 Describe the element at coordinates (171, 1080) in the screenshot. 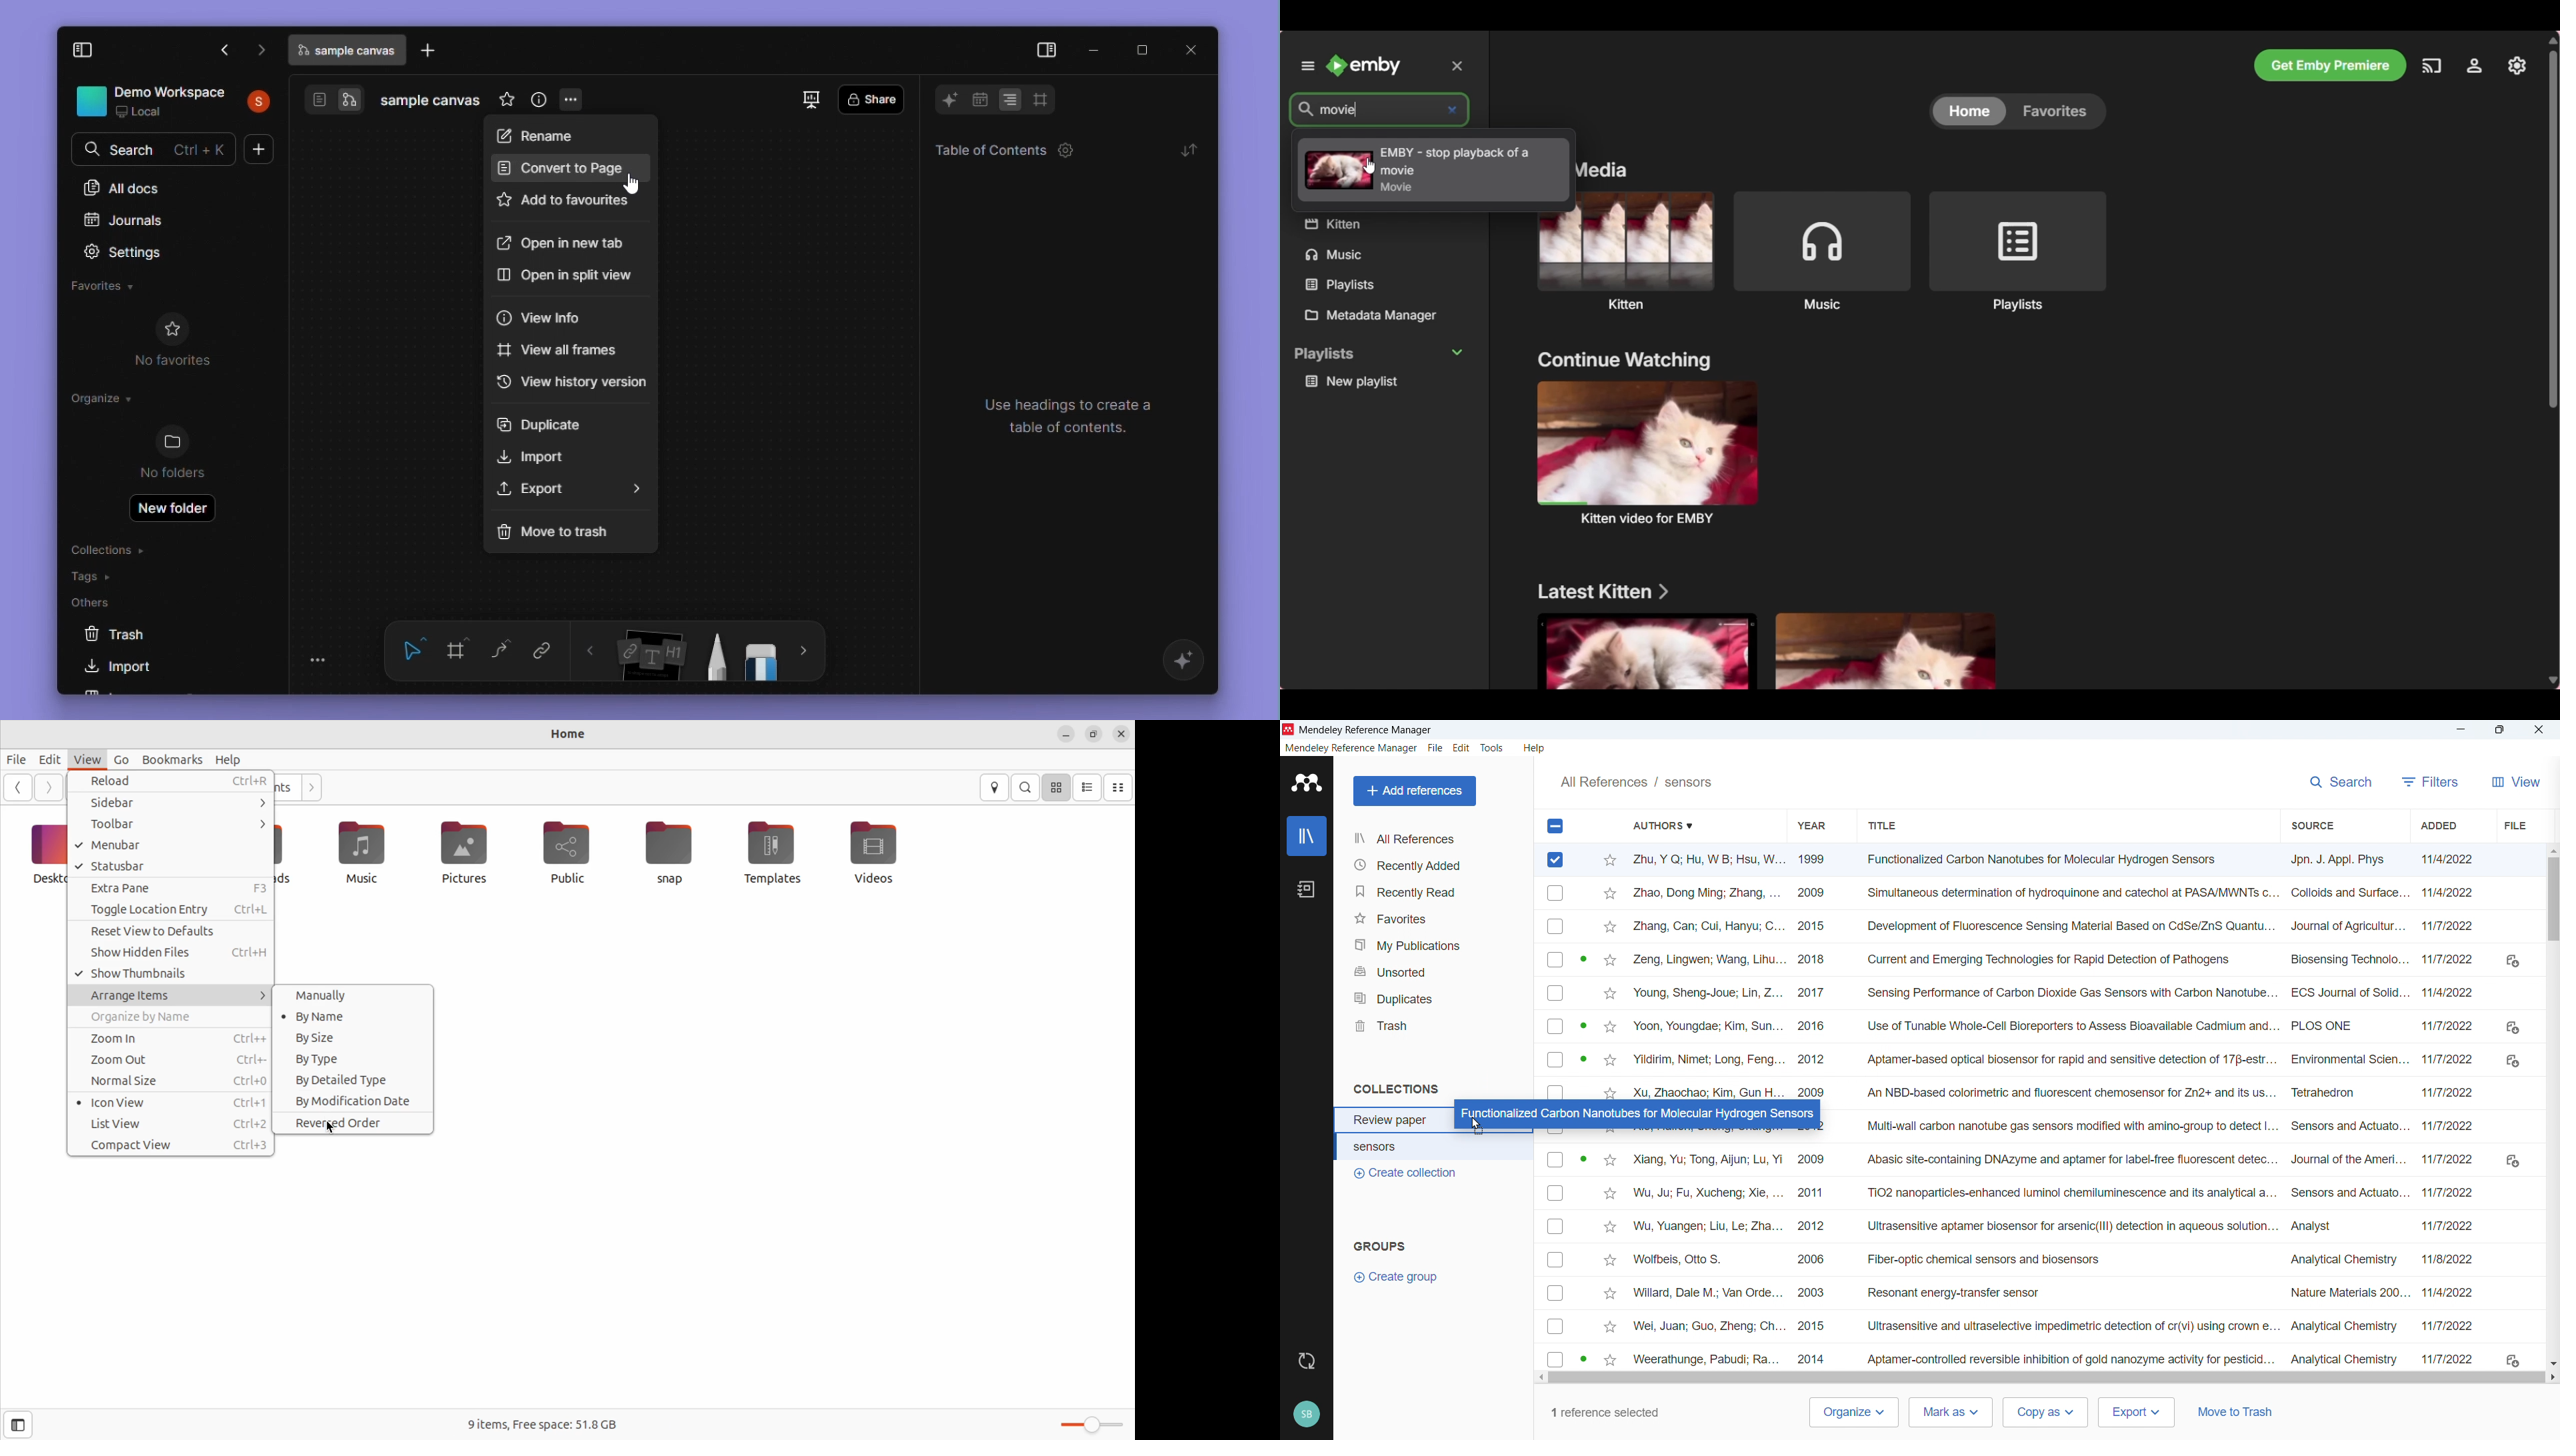

I see `normal size` at that location.